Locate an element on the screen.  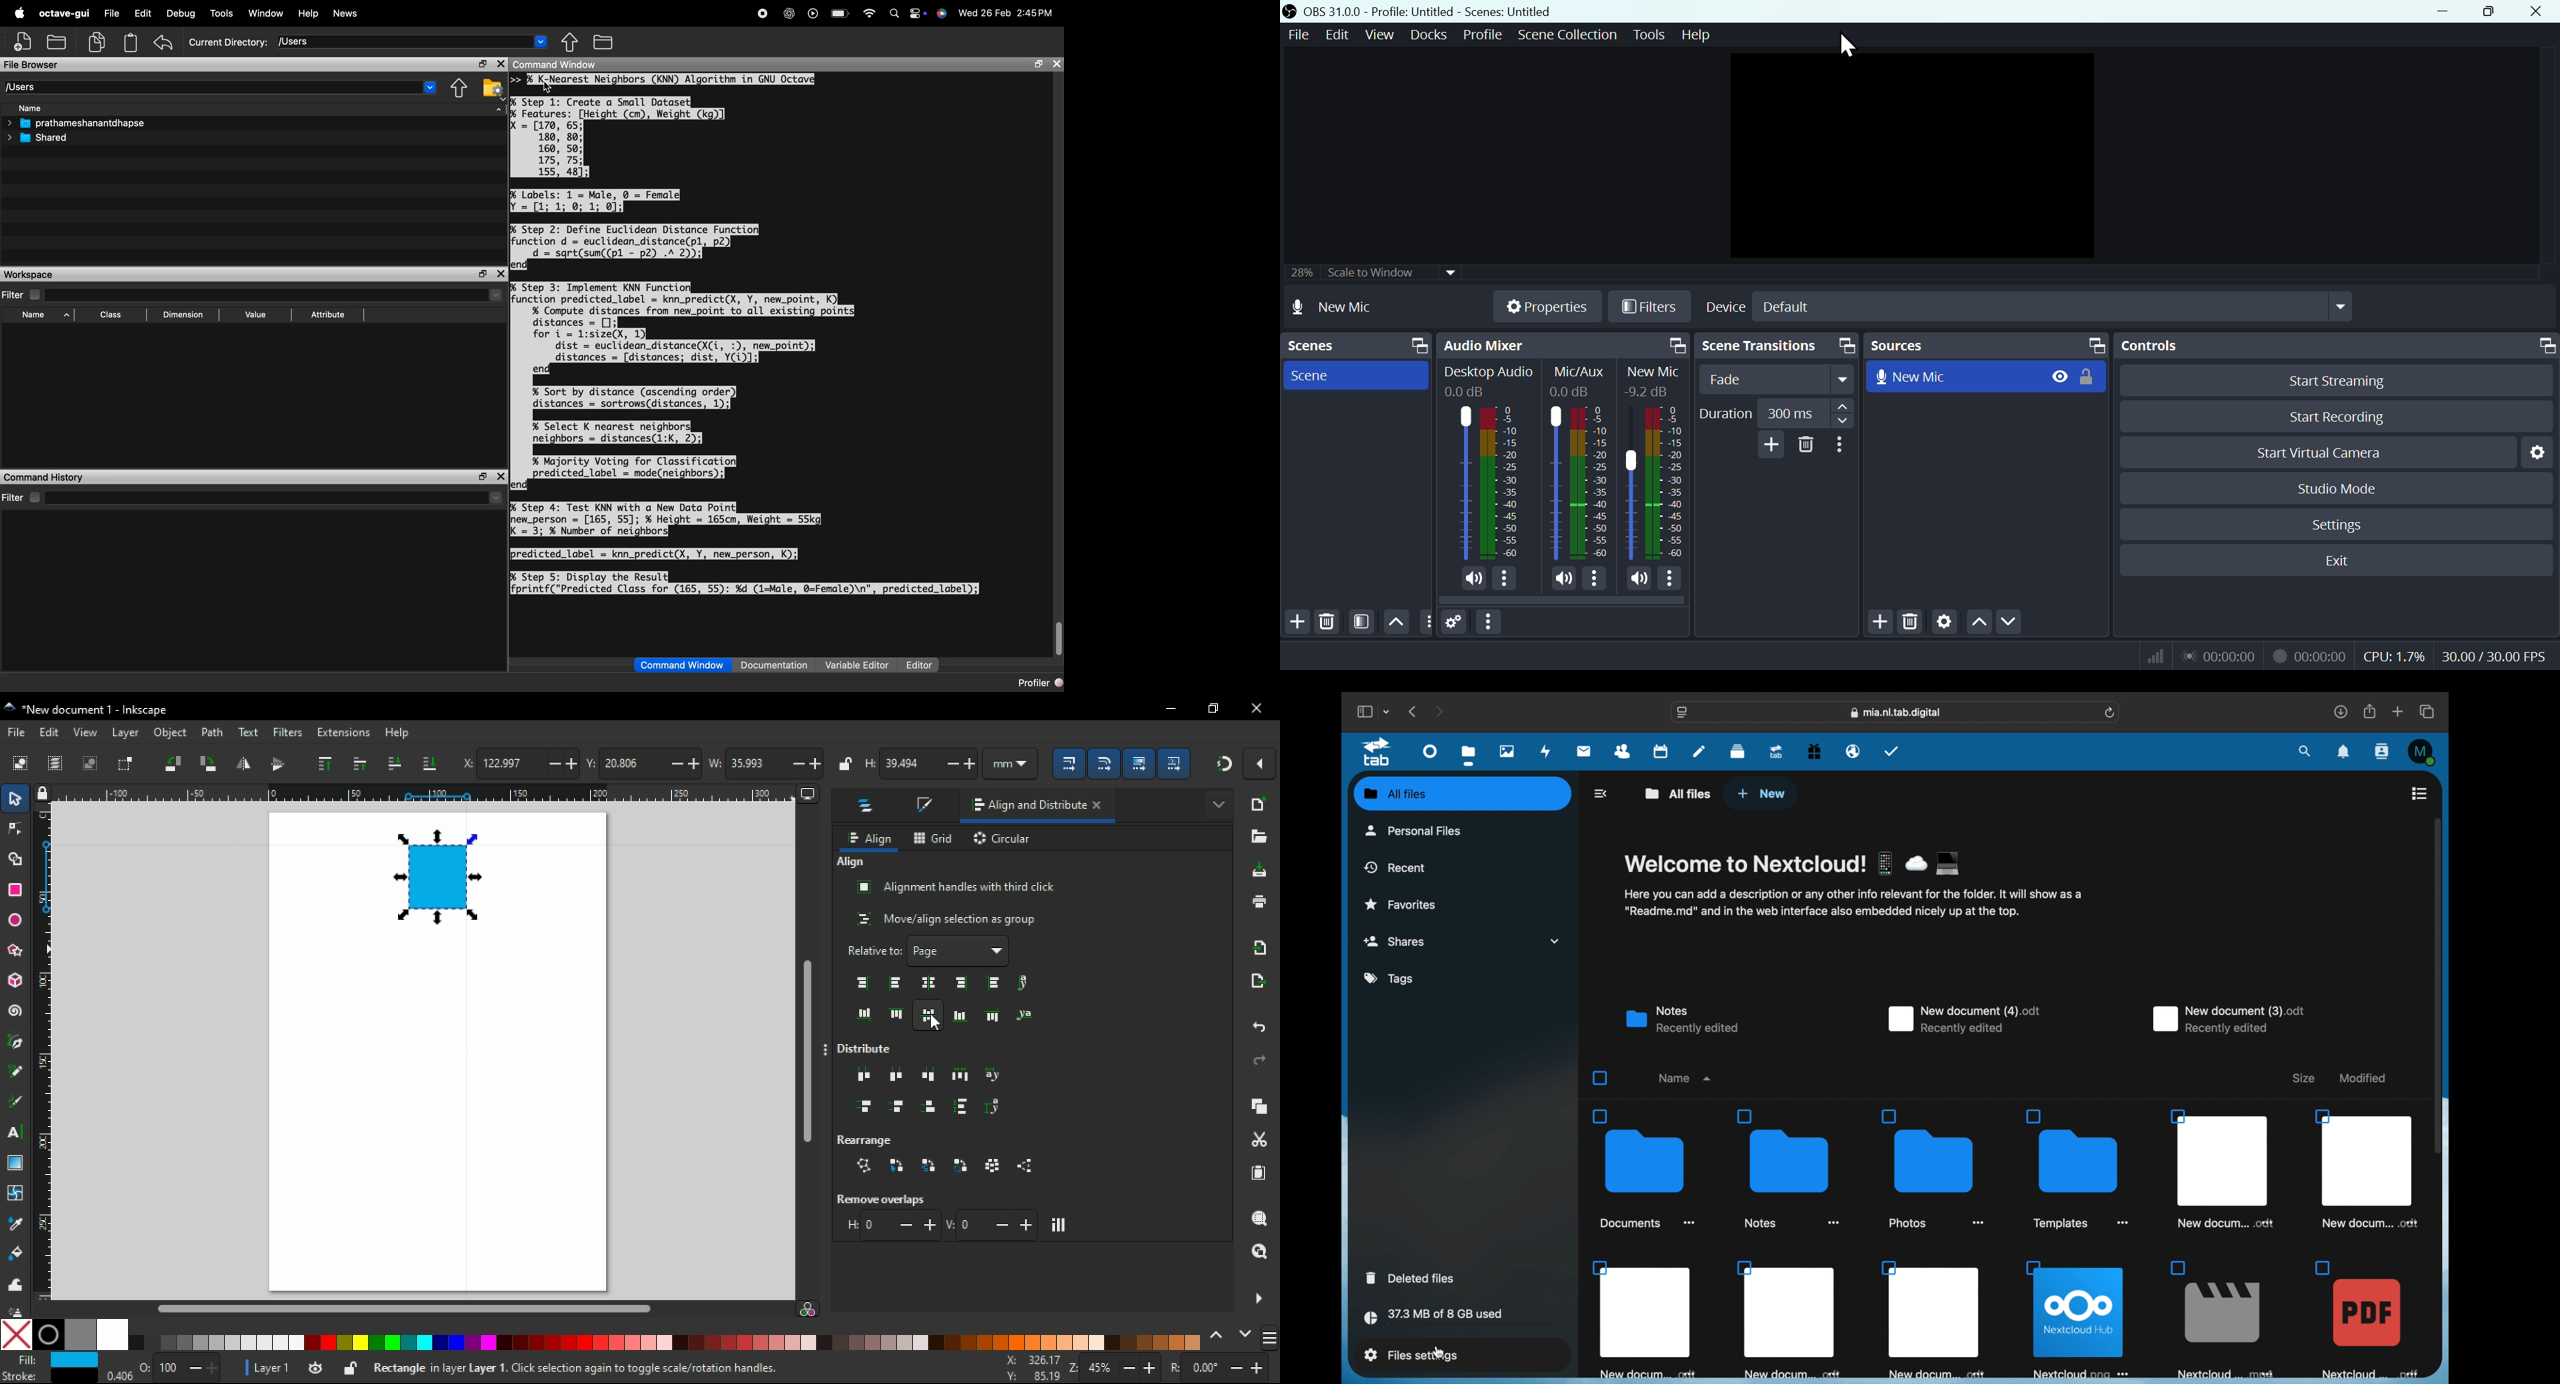
black is located at coordinates (48, 1335).